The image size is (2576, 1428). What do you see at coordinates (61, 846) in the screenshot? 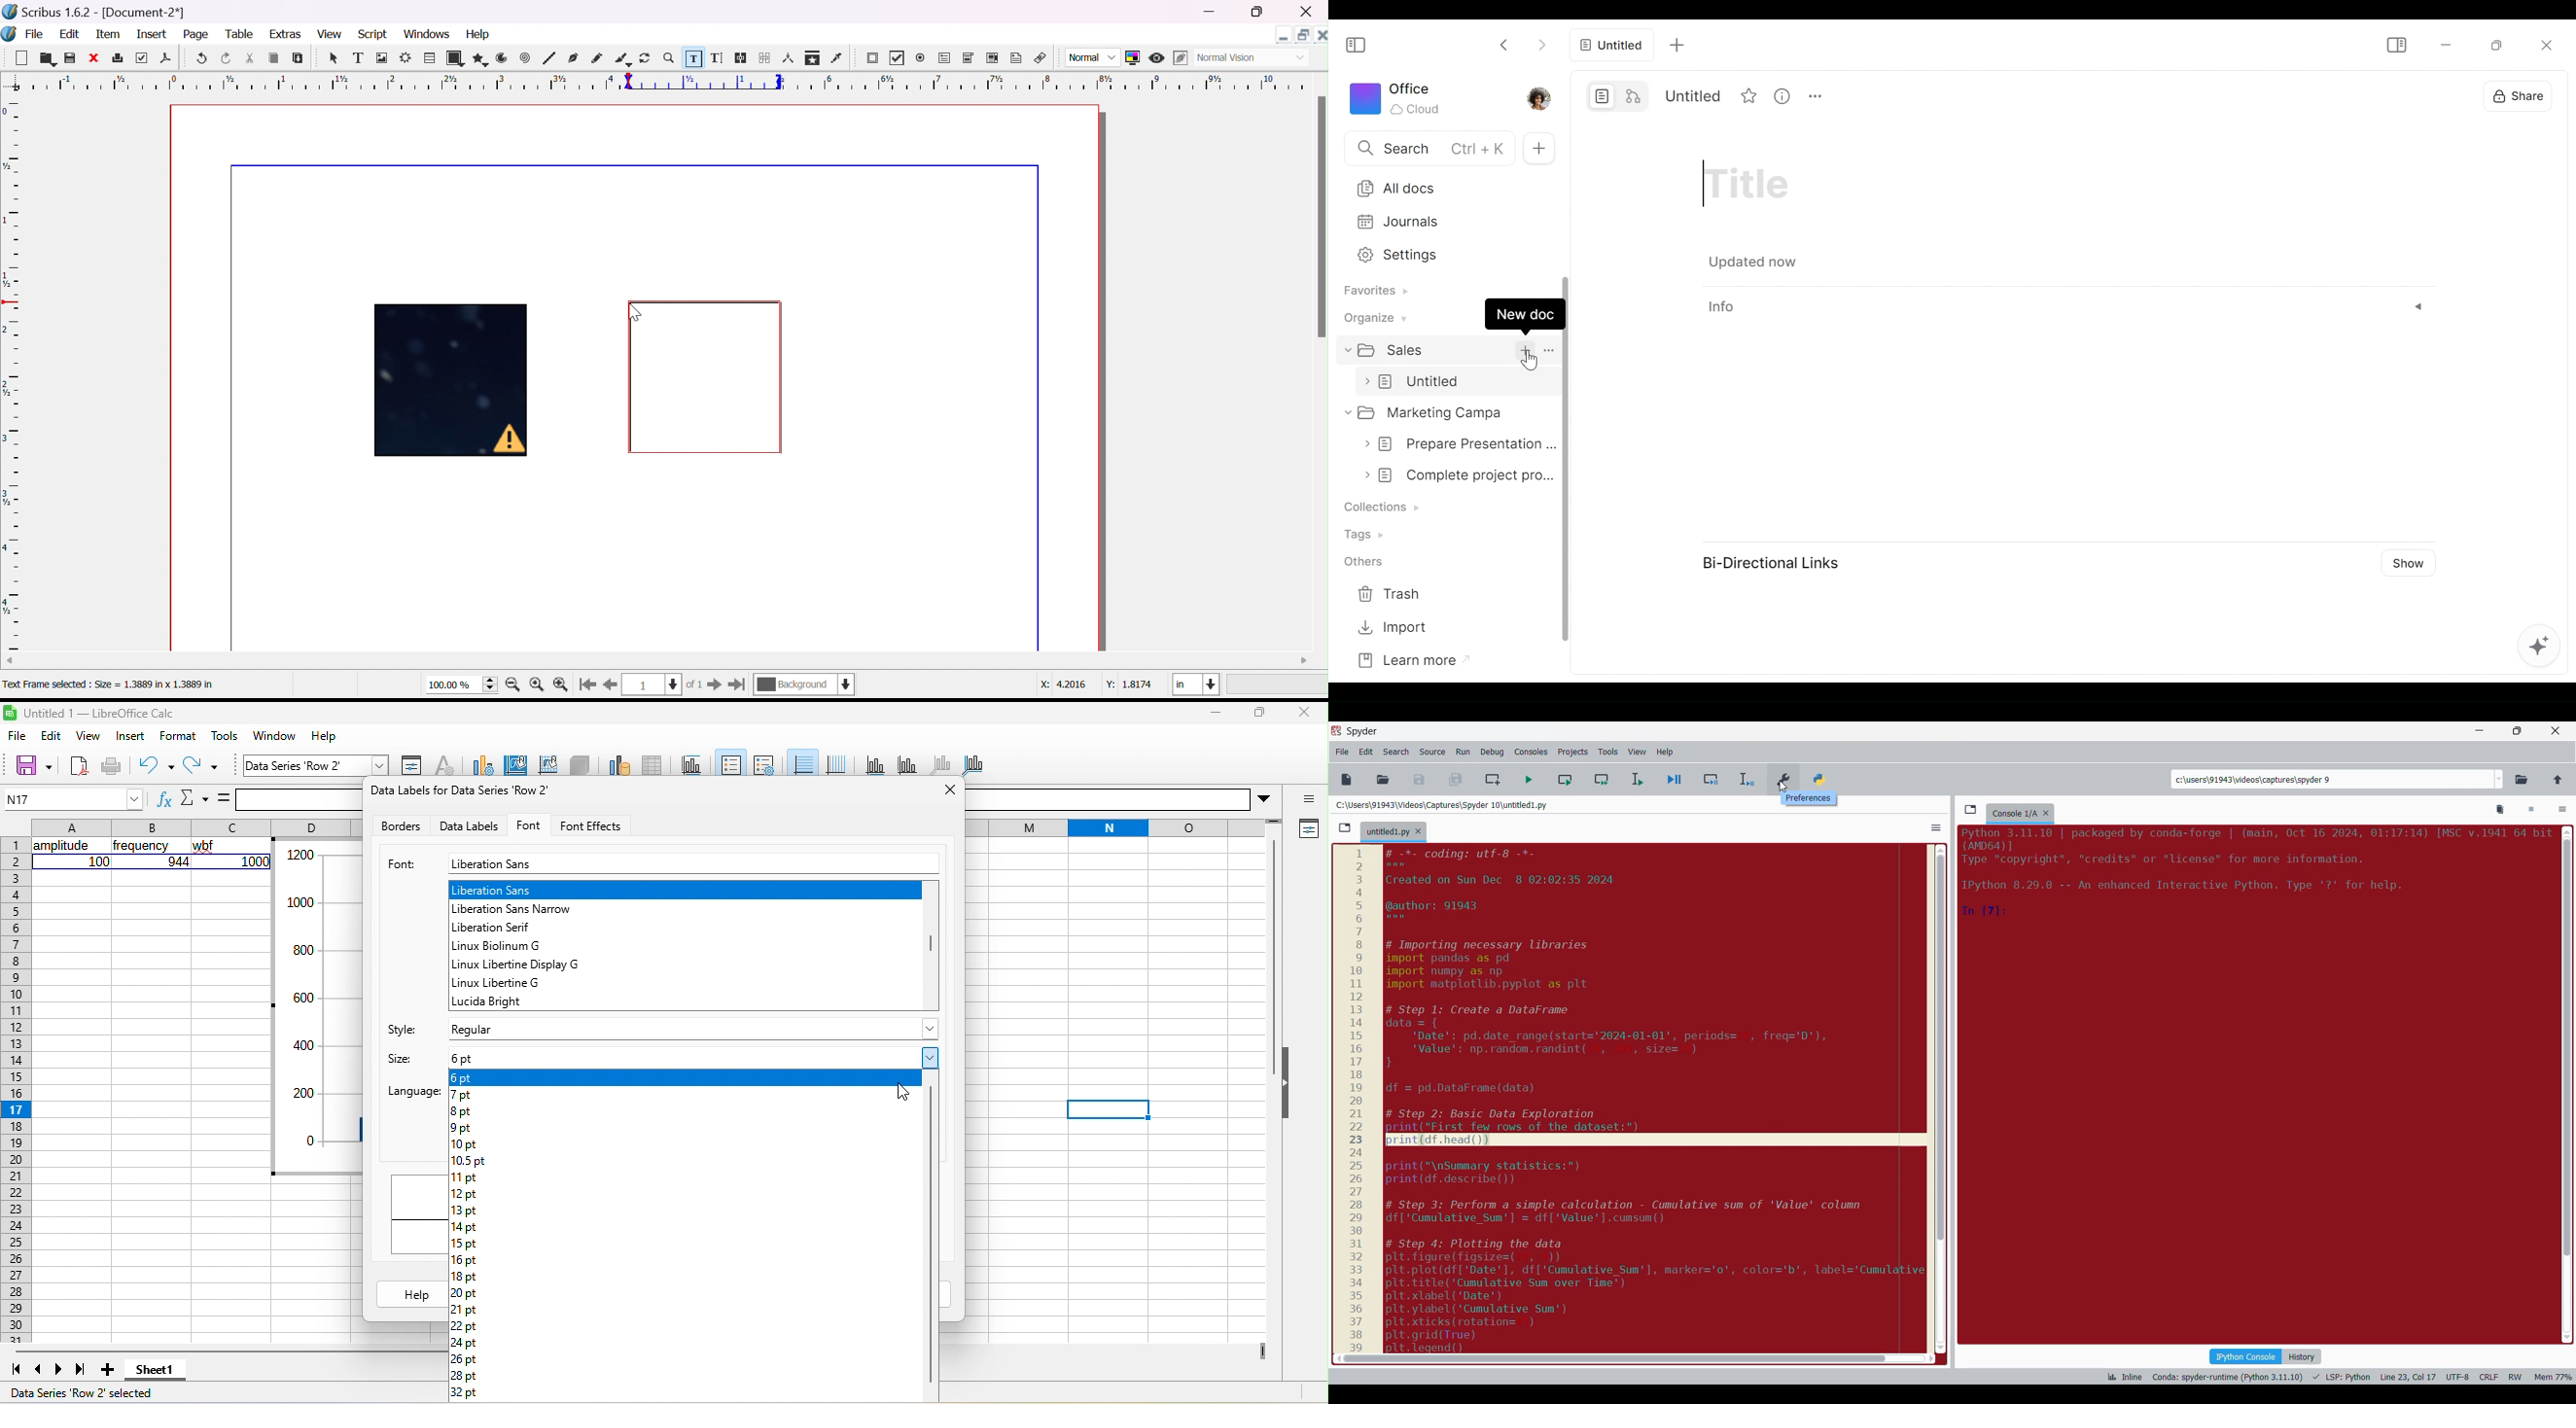
I see `amplitude` at bounding box center [61, 846].